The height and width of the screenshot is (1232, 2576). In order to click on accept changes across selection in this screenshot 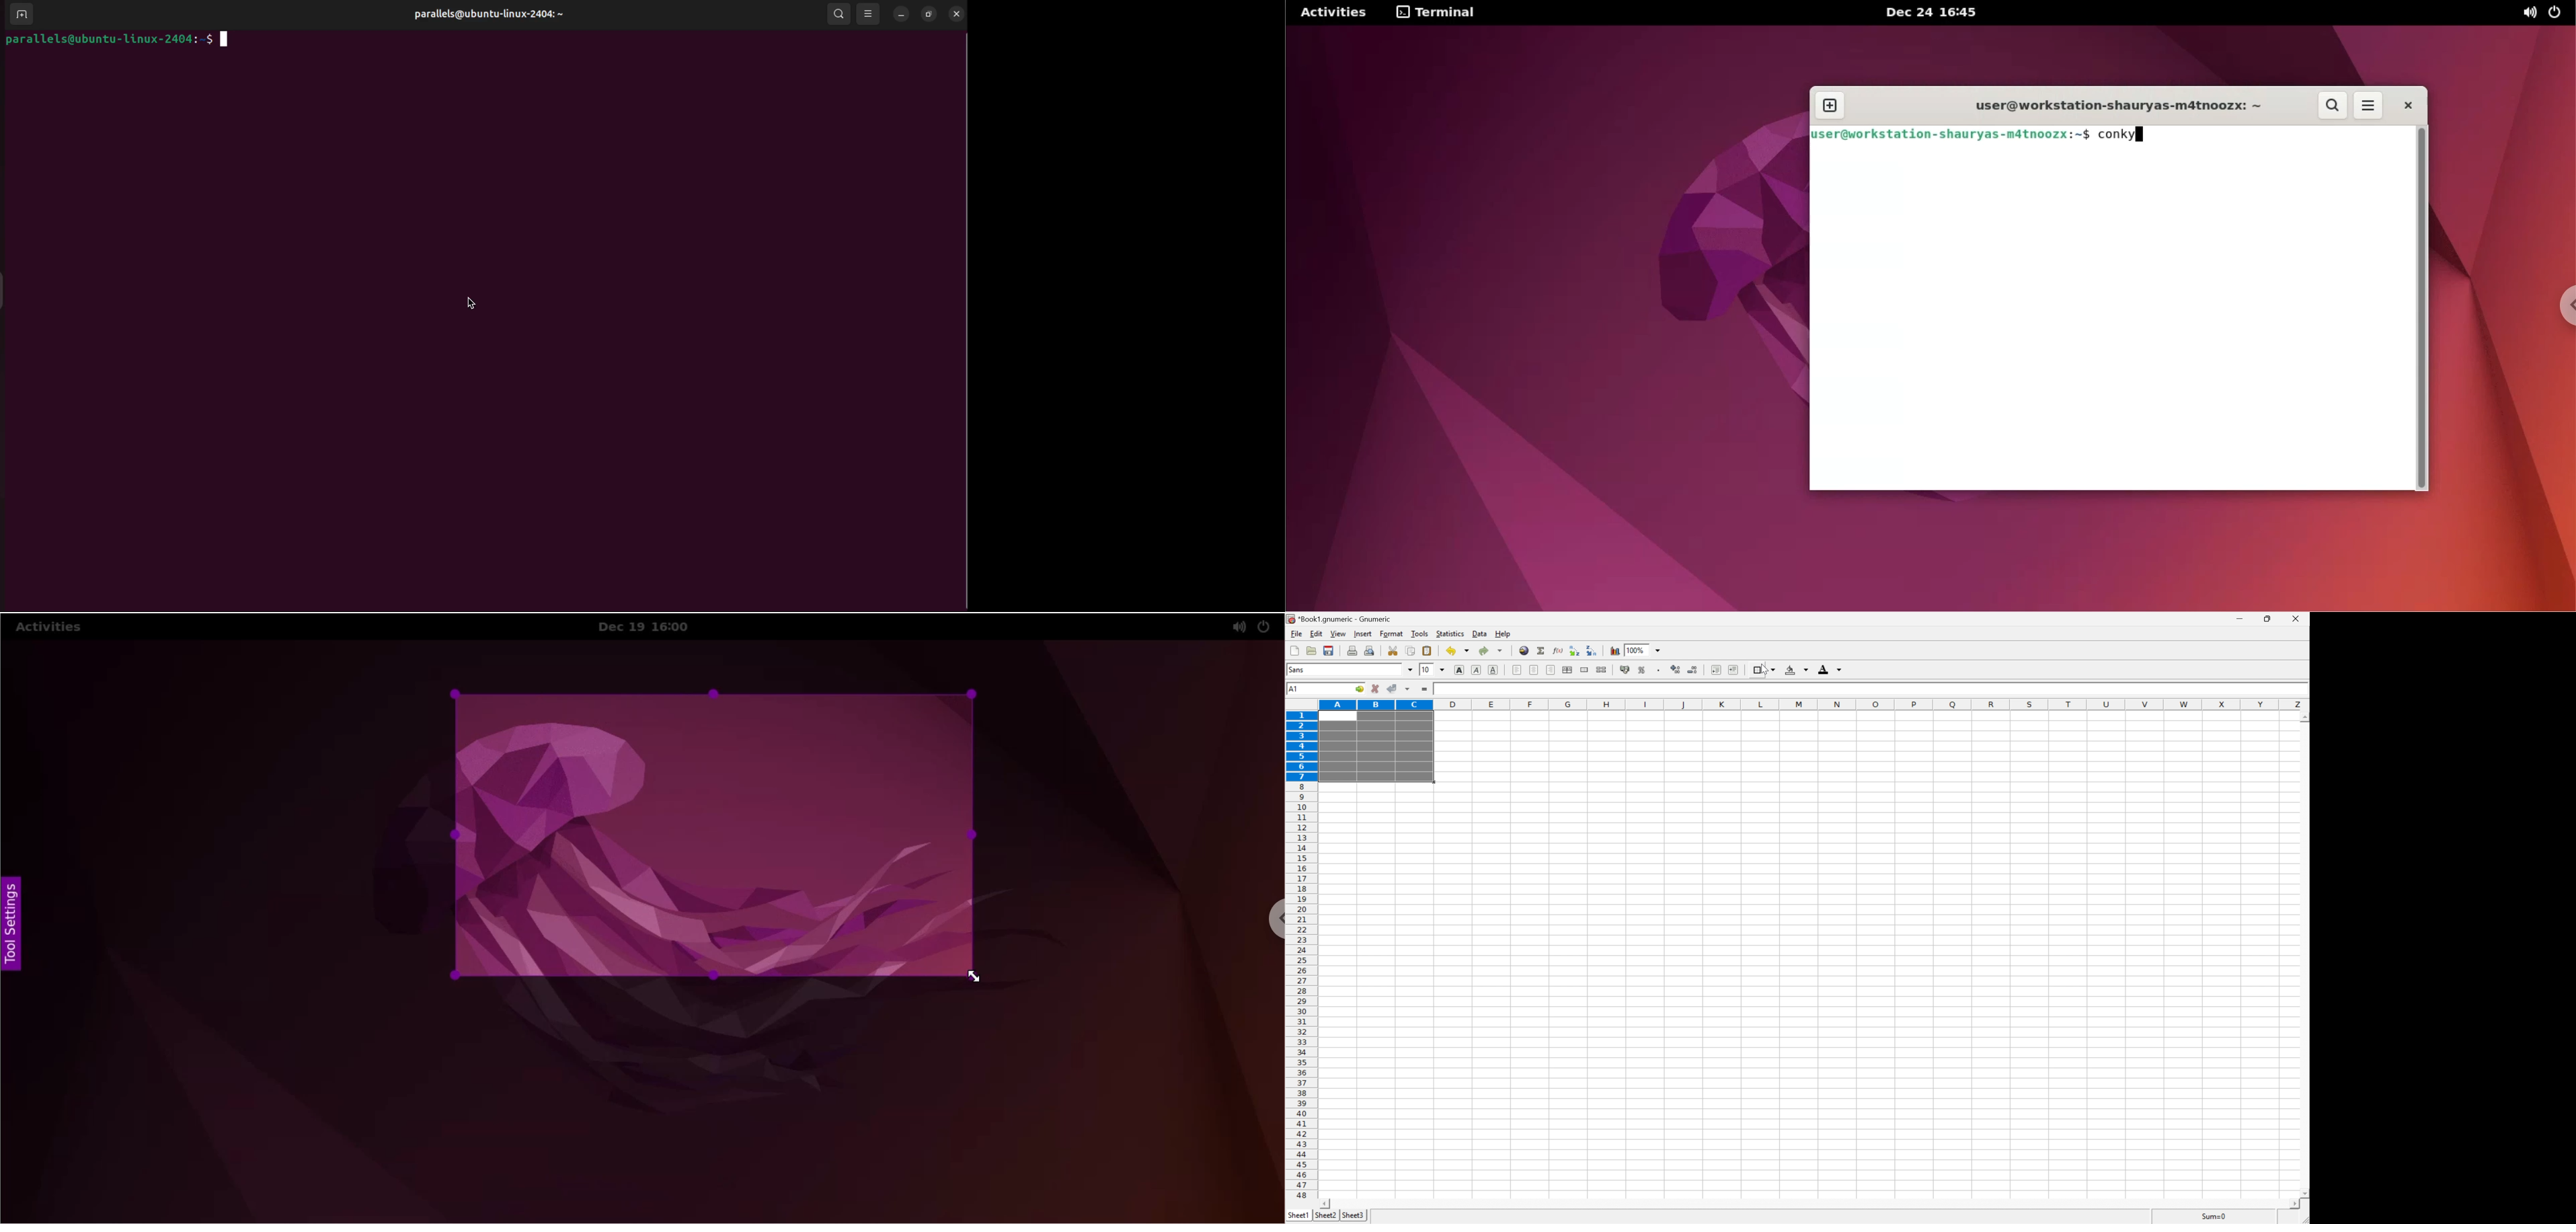, I will do `click(1408, 689)`.